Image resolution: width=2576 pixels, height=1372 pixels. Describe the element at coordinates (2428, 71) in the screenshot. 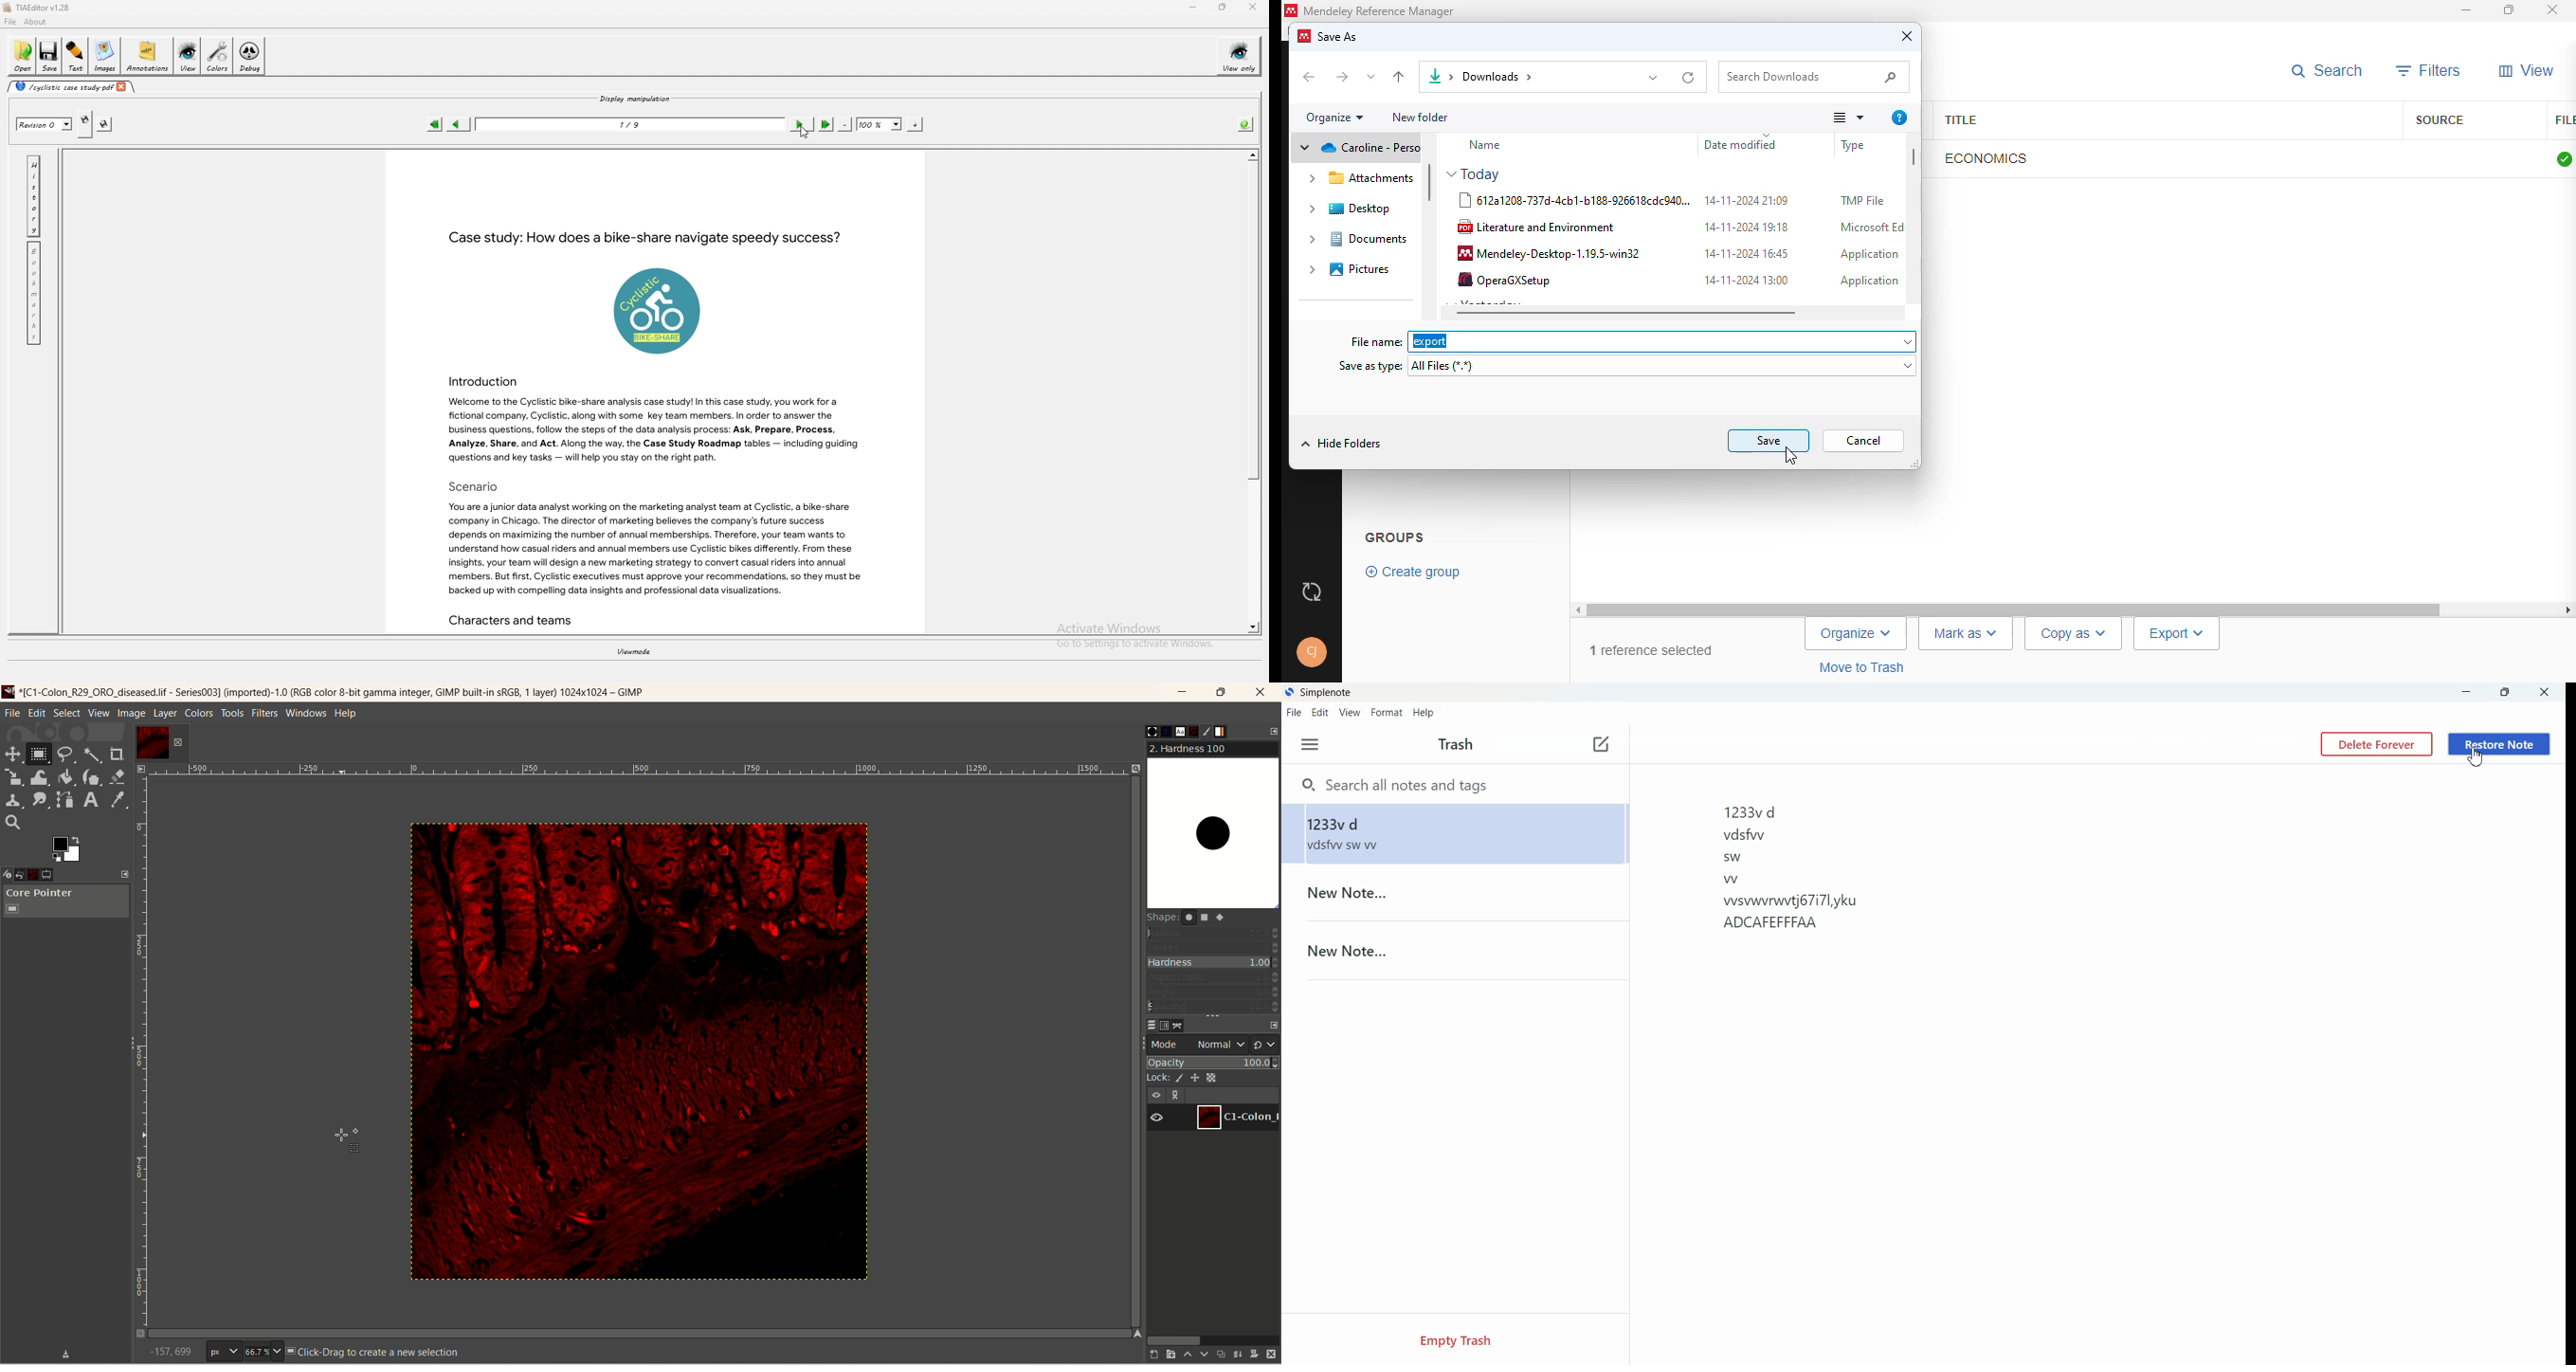

I see `filters` at that location.